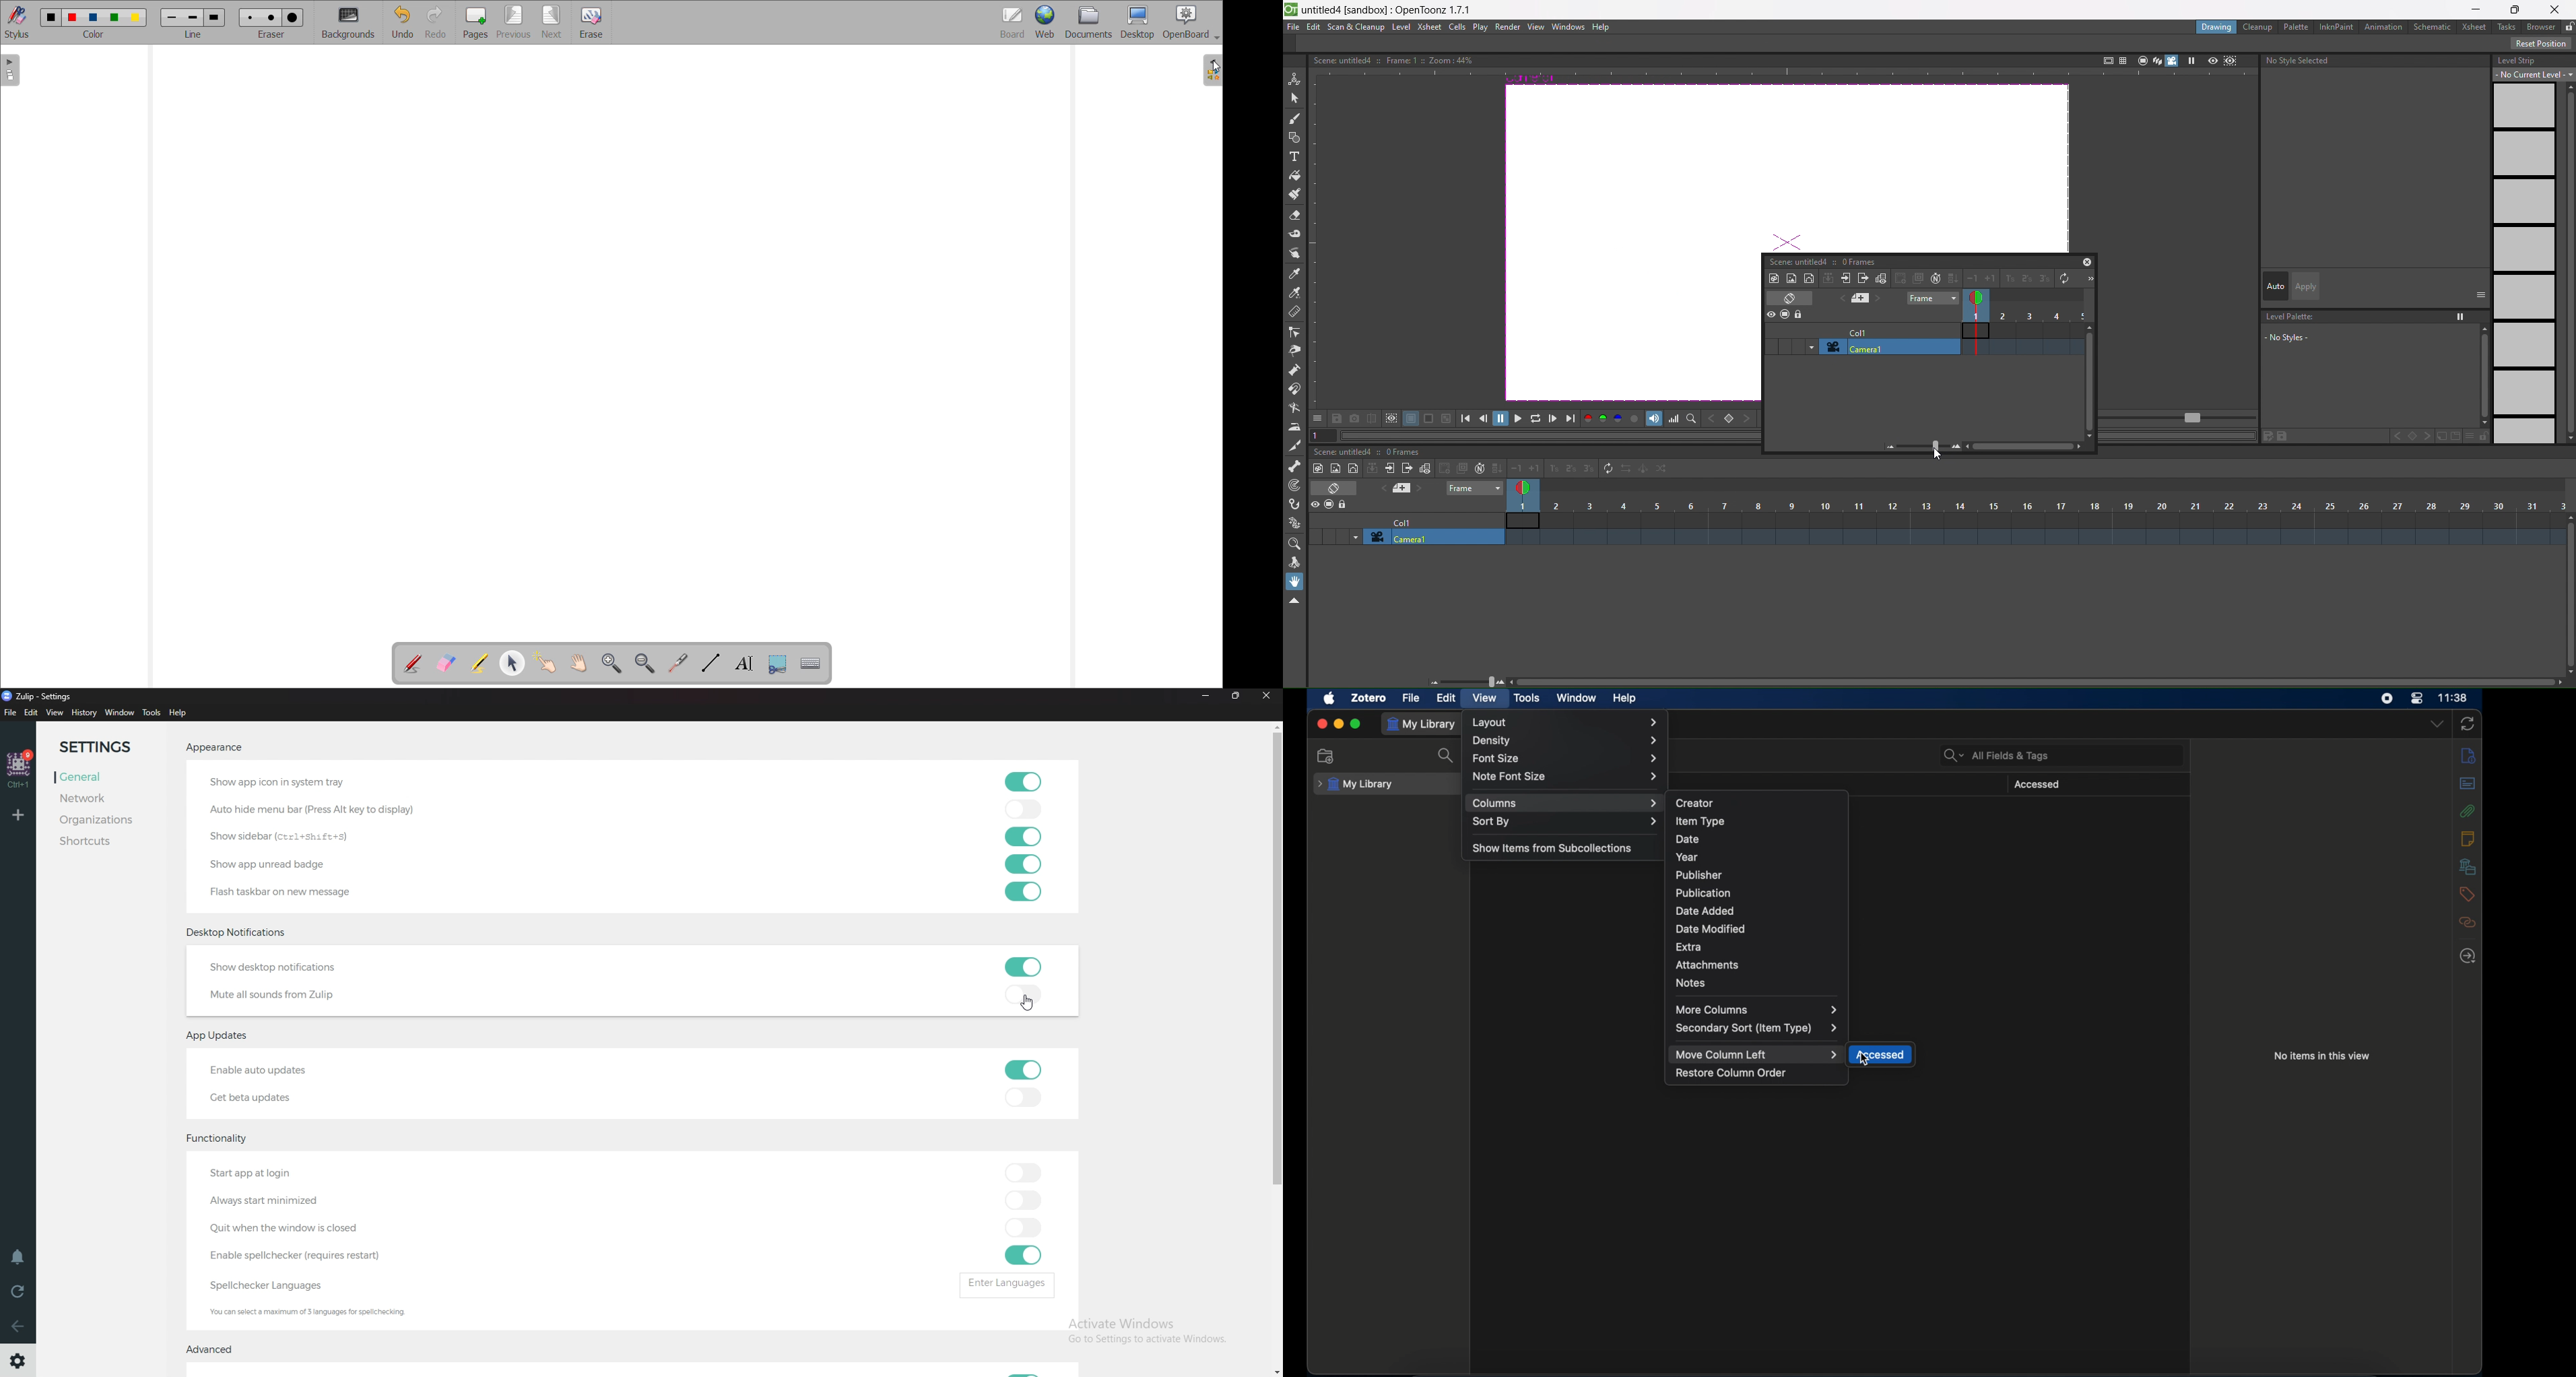 The height and width of the screenshot is (1400, 2576). What do you see at coordinates (2323, 1056) in the screenshot?
I see `no items in this view` at bounding box center [2323, 1056].